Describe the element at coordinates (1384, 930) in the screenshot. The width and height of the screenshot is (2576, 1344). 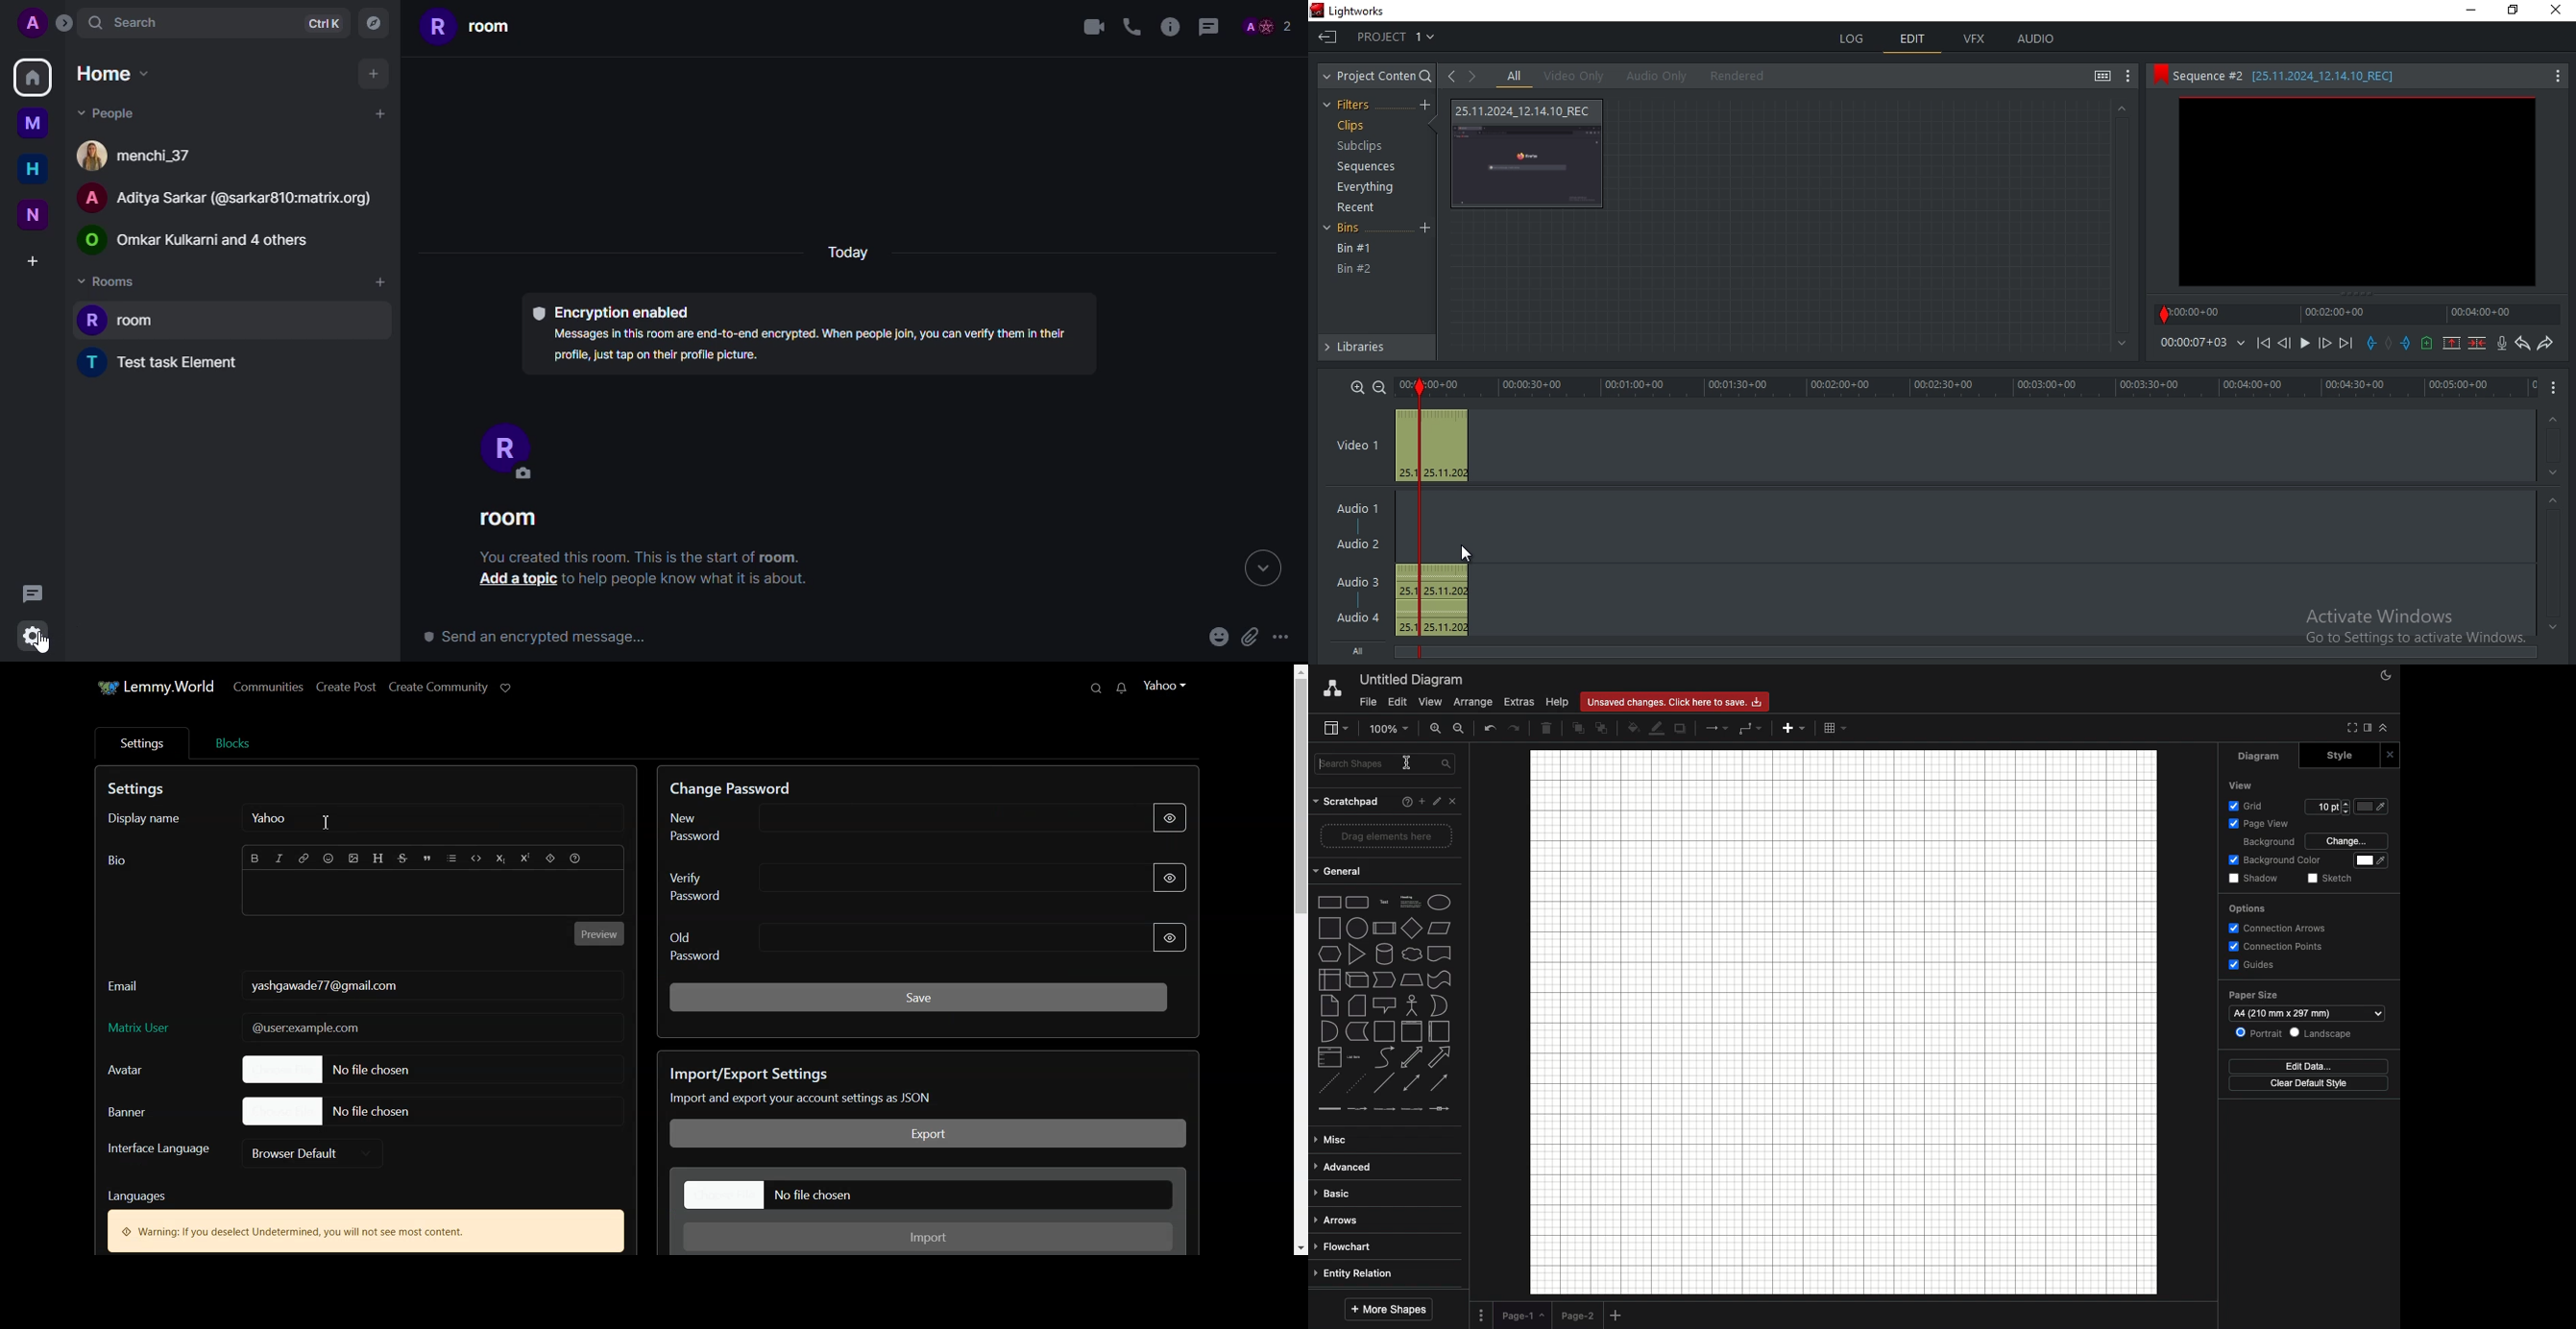
I see `` at that location.